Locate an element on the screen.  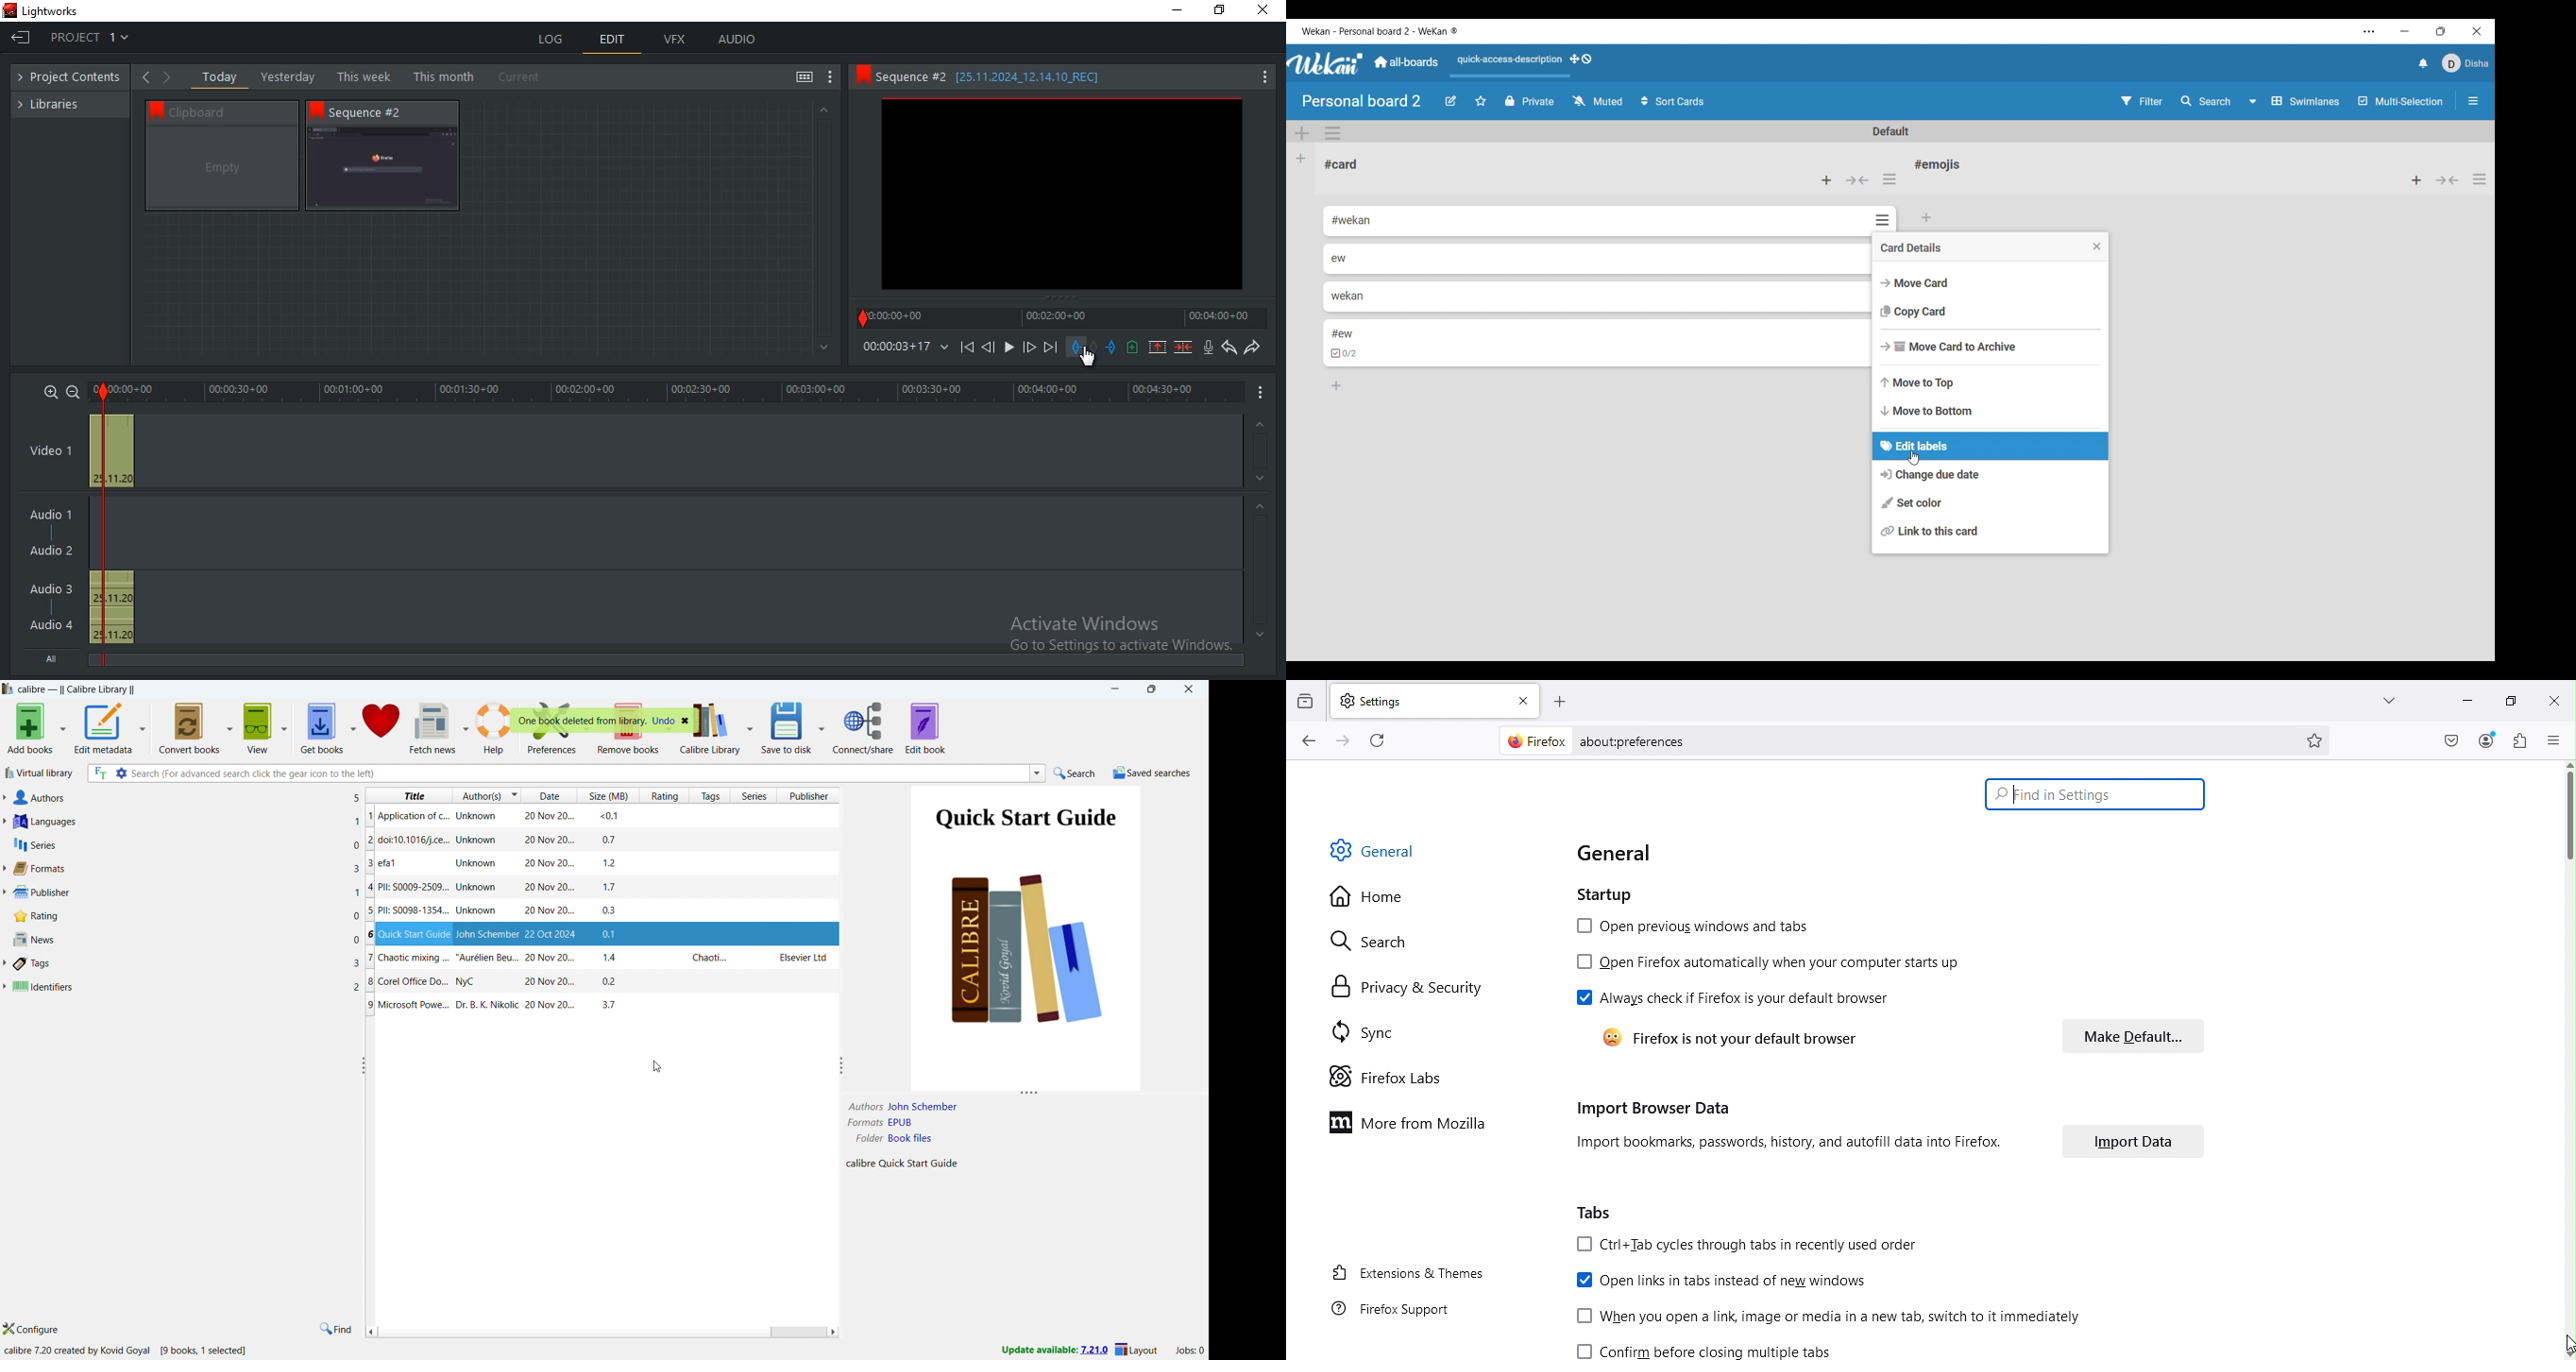
Card name is located at coordinates (1940, 164).